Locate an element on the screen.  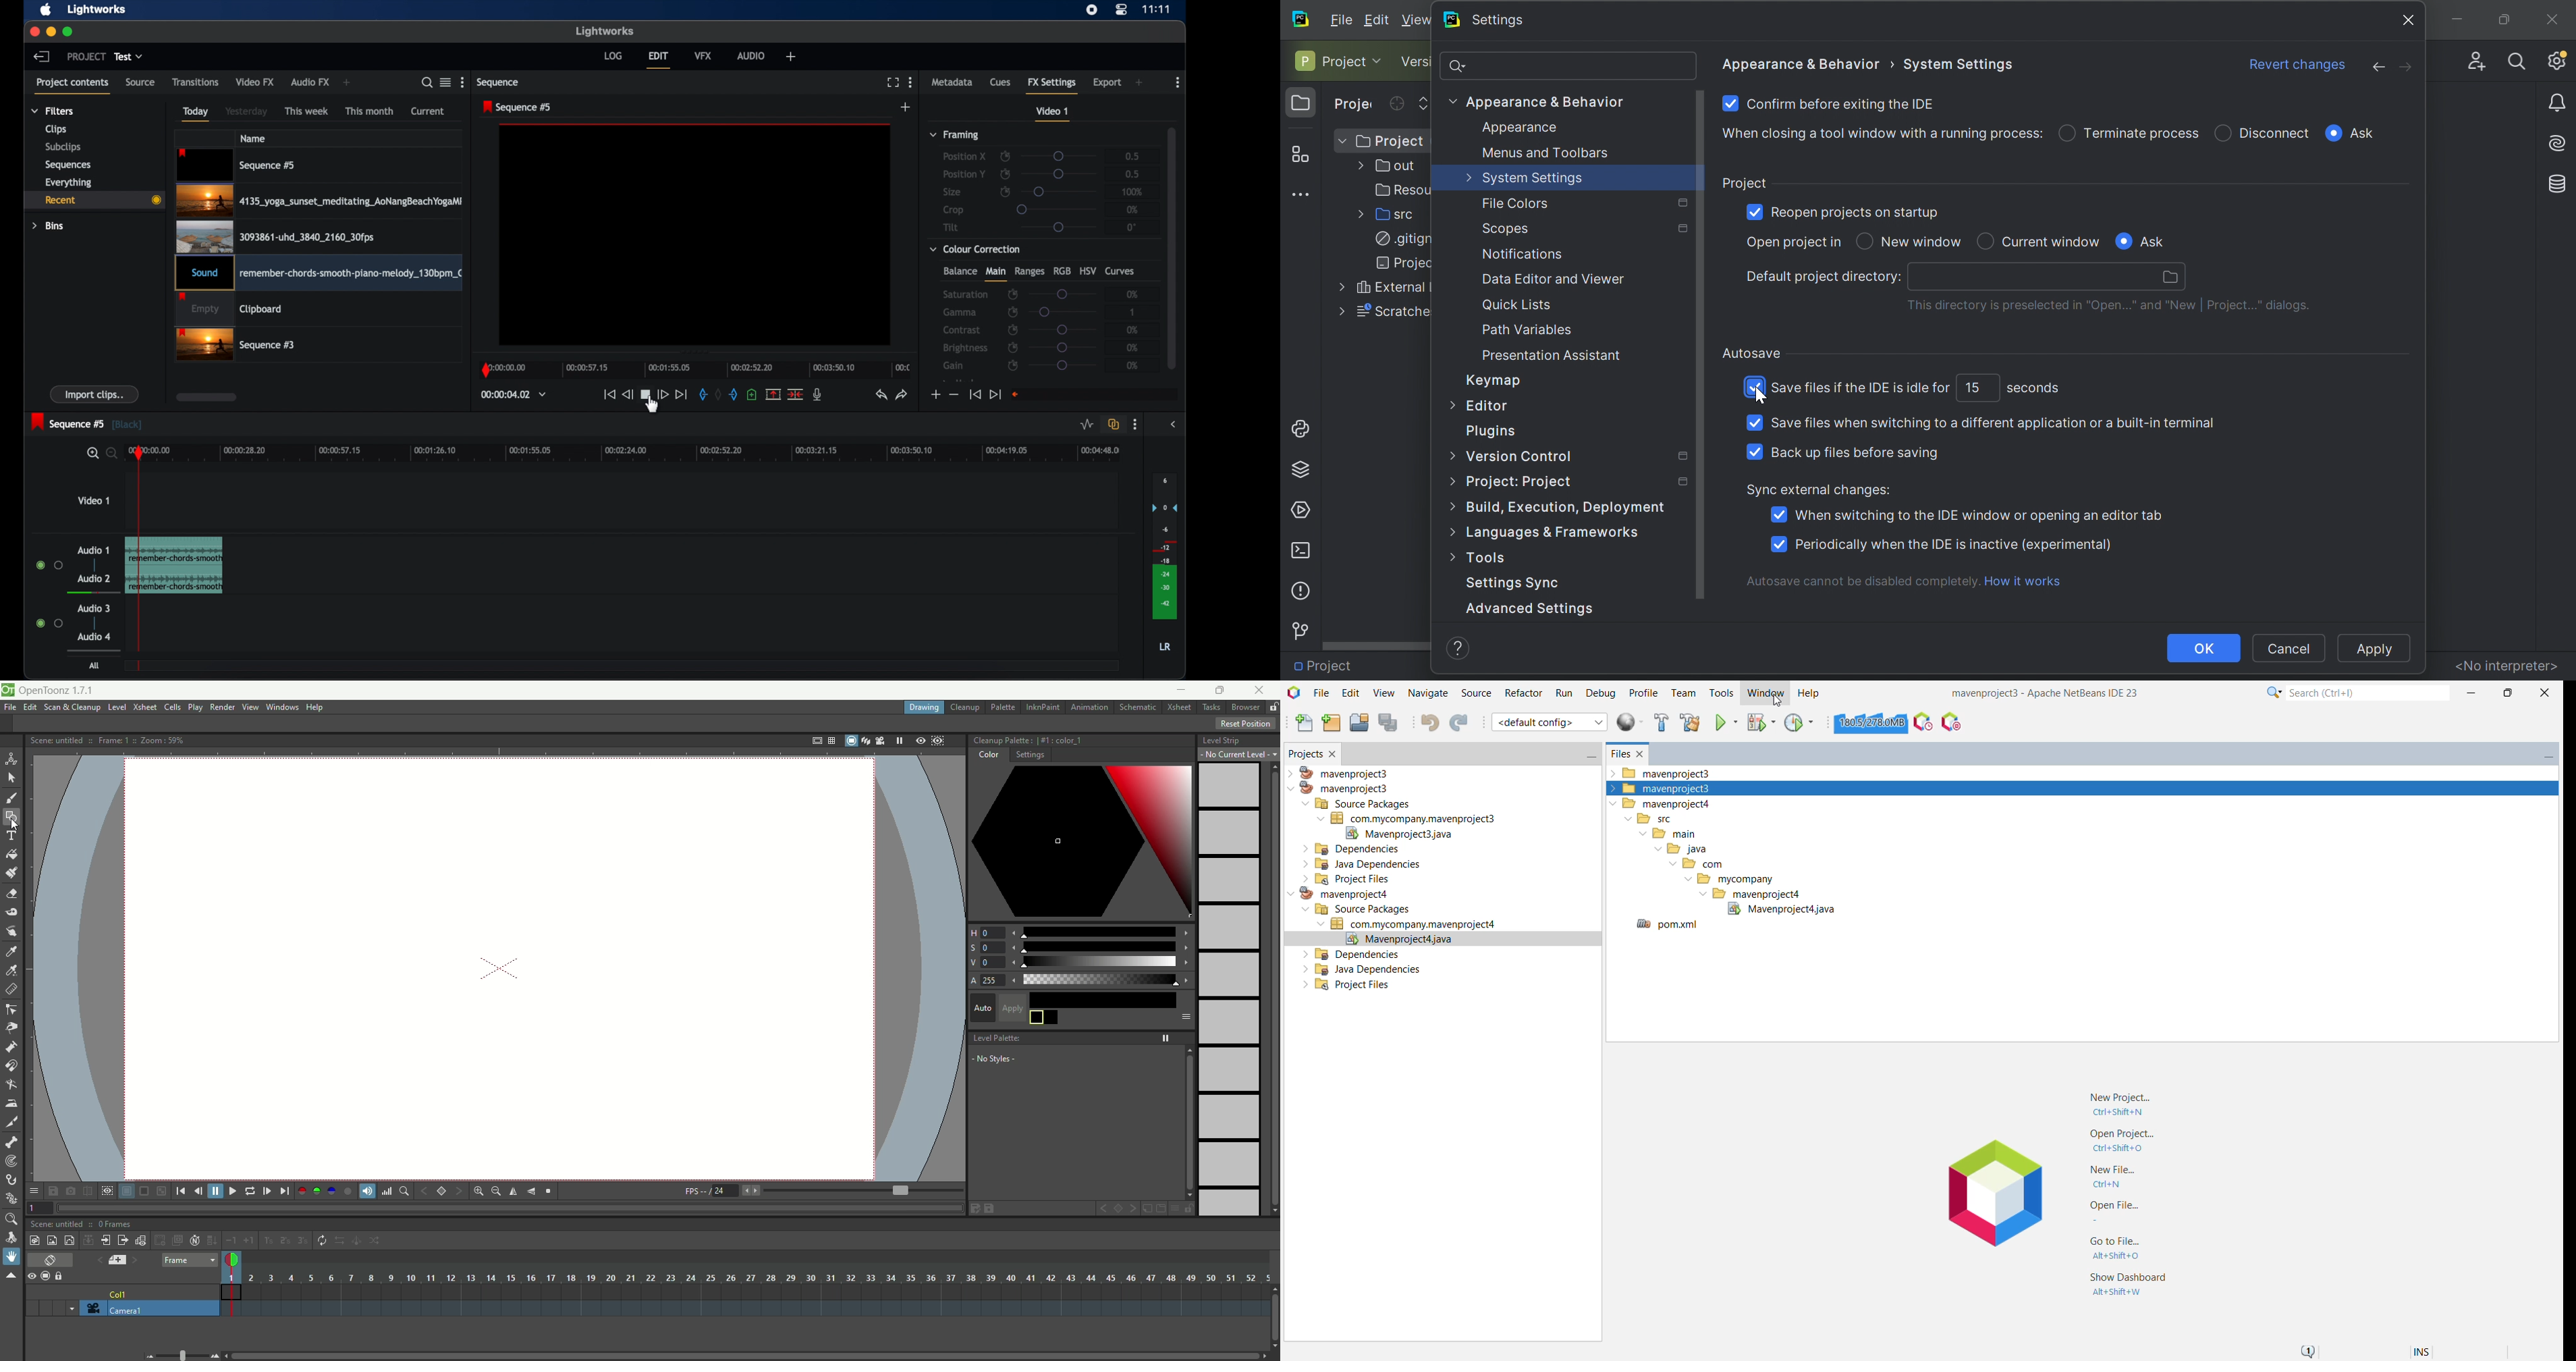
enable/disable keyframes is located at coordinates (1012, 347).